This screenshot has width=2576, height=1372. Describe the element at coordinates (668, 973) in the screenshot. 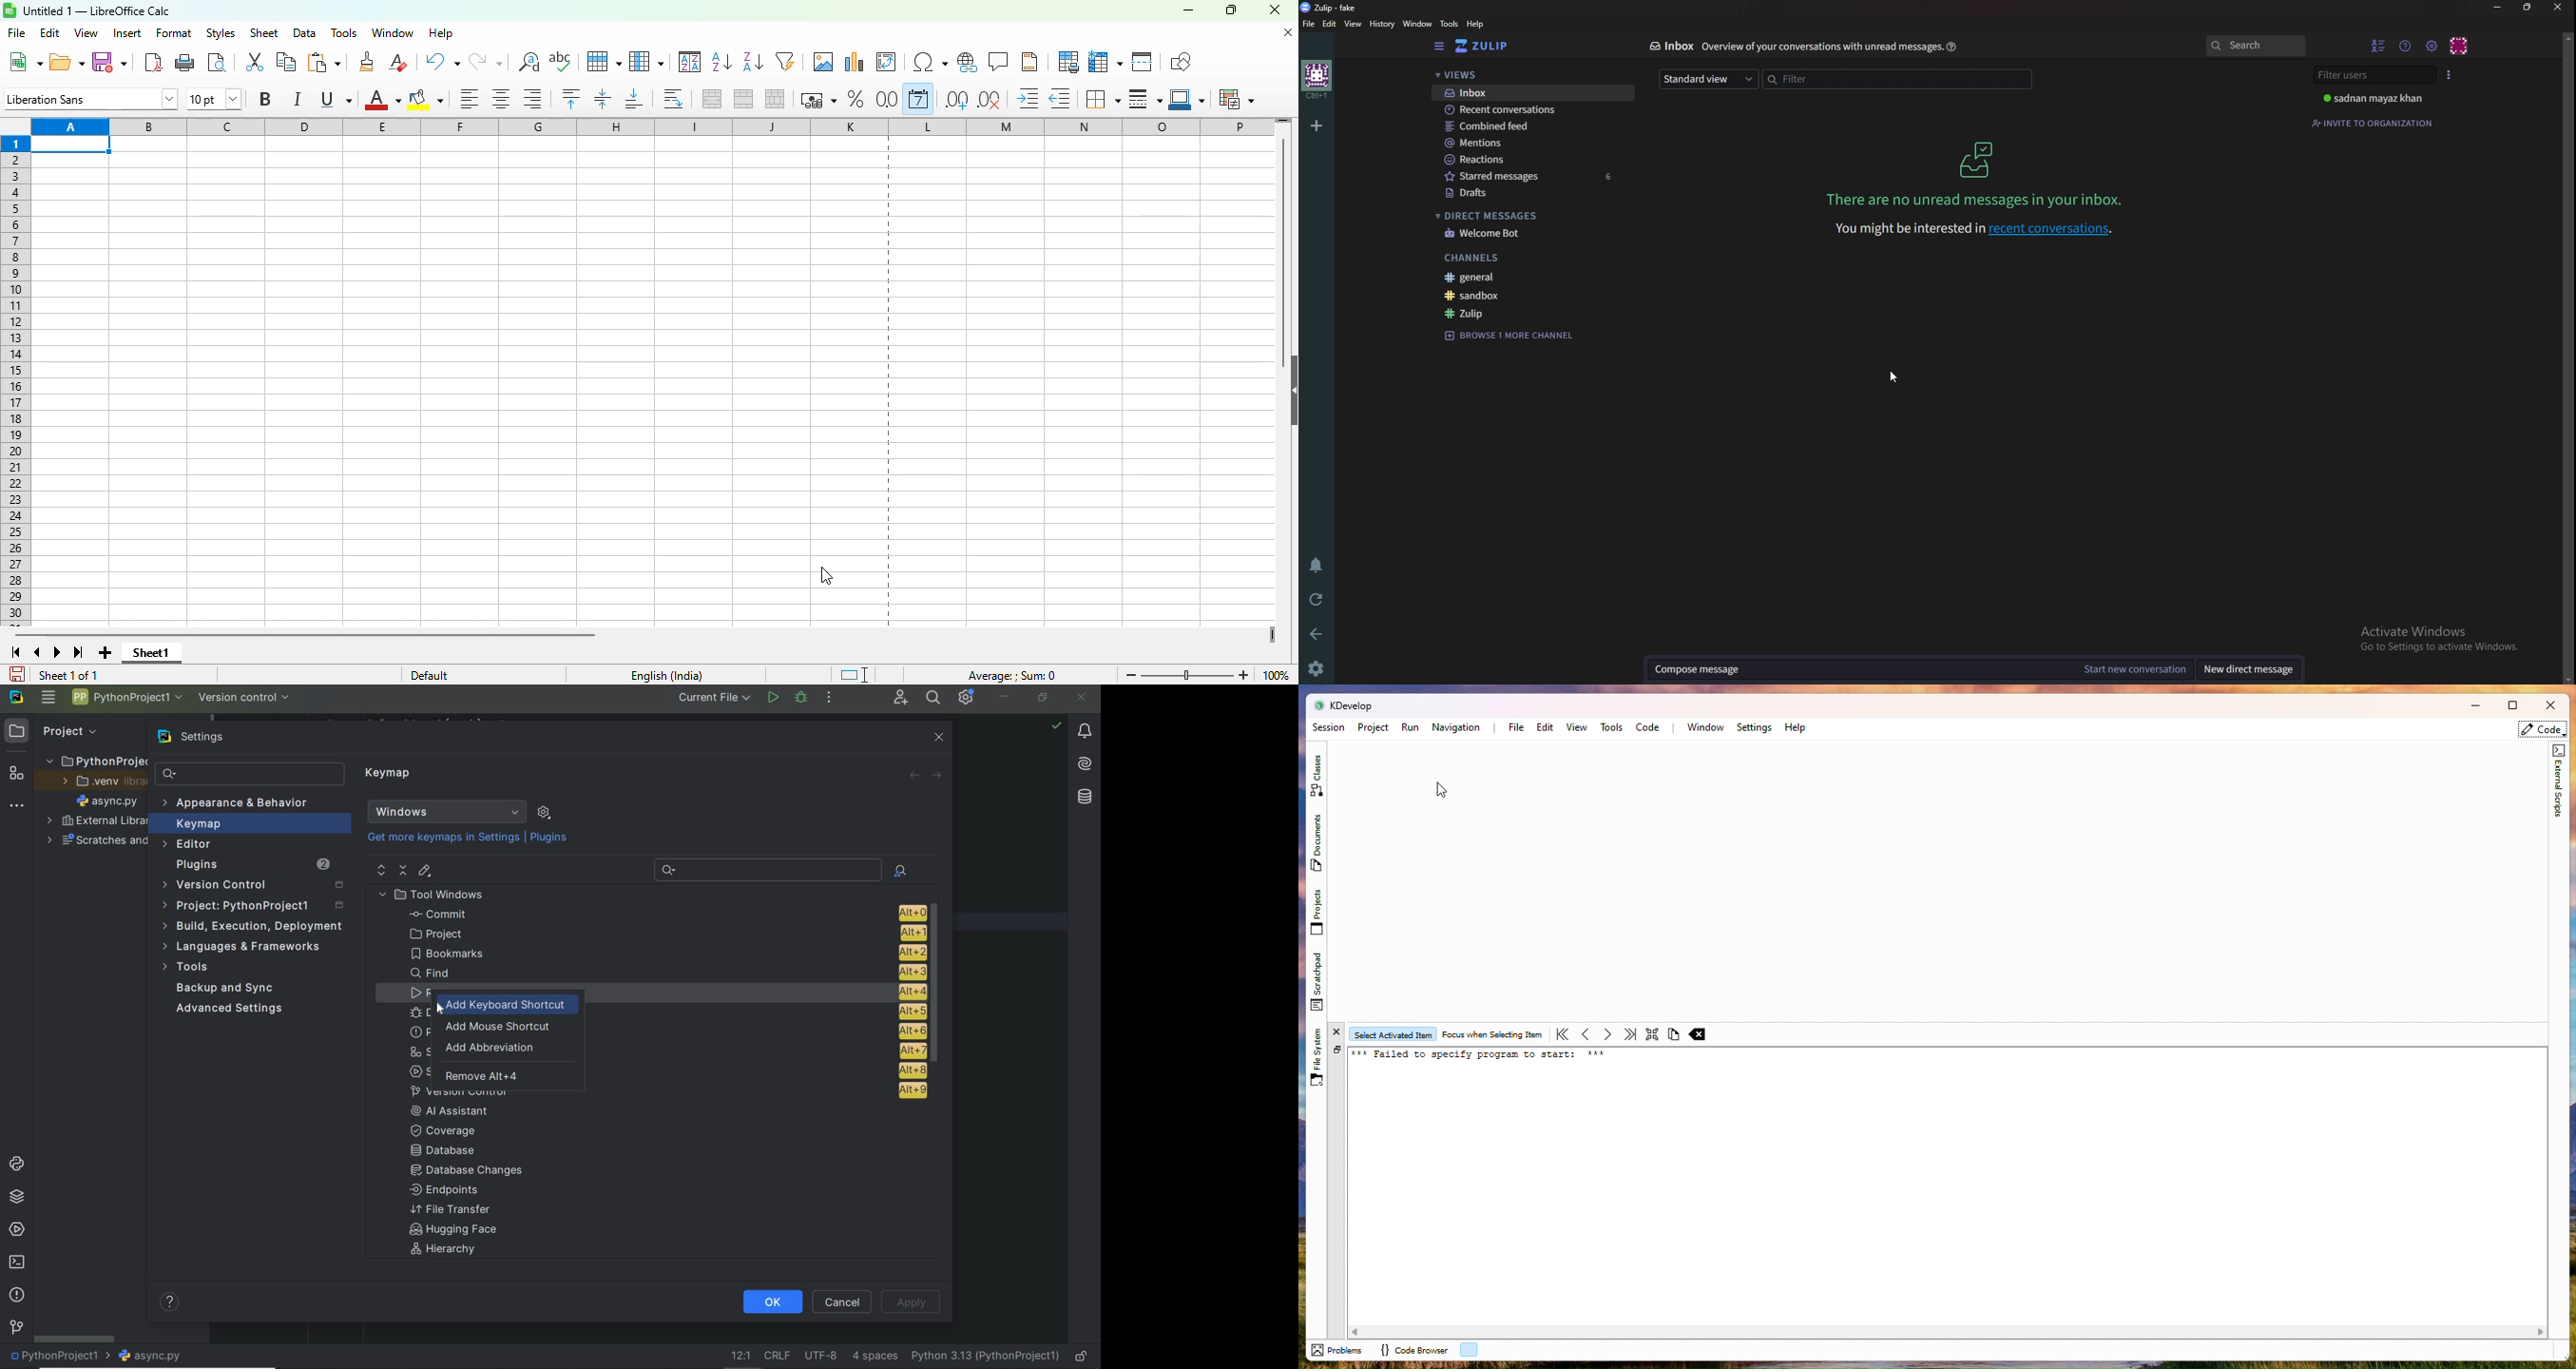

I see `Find` at that location.